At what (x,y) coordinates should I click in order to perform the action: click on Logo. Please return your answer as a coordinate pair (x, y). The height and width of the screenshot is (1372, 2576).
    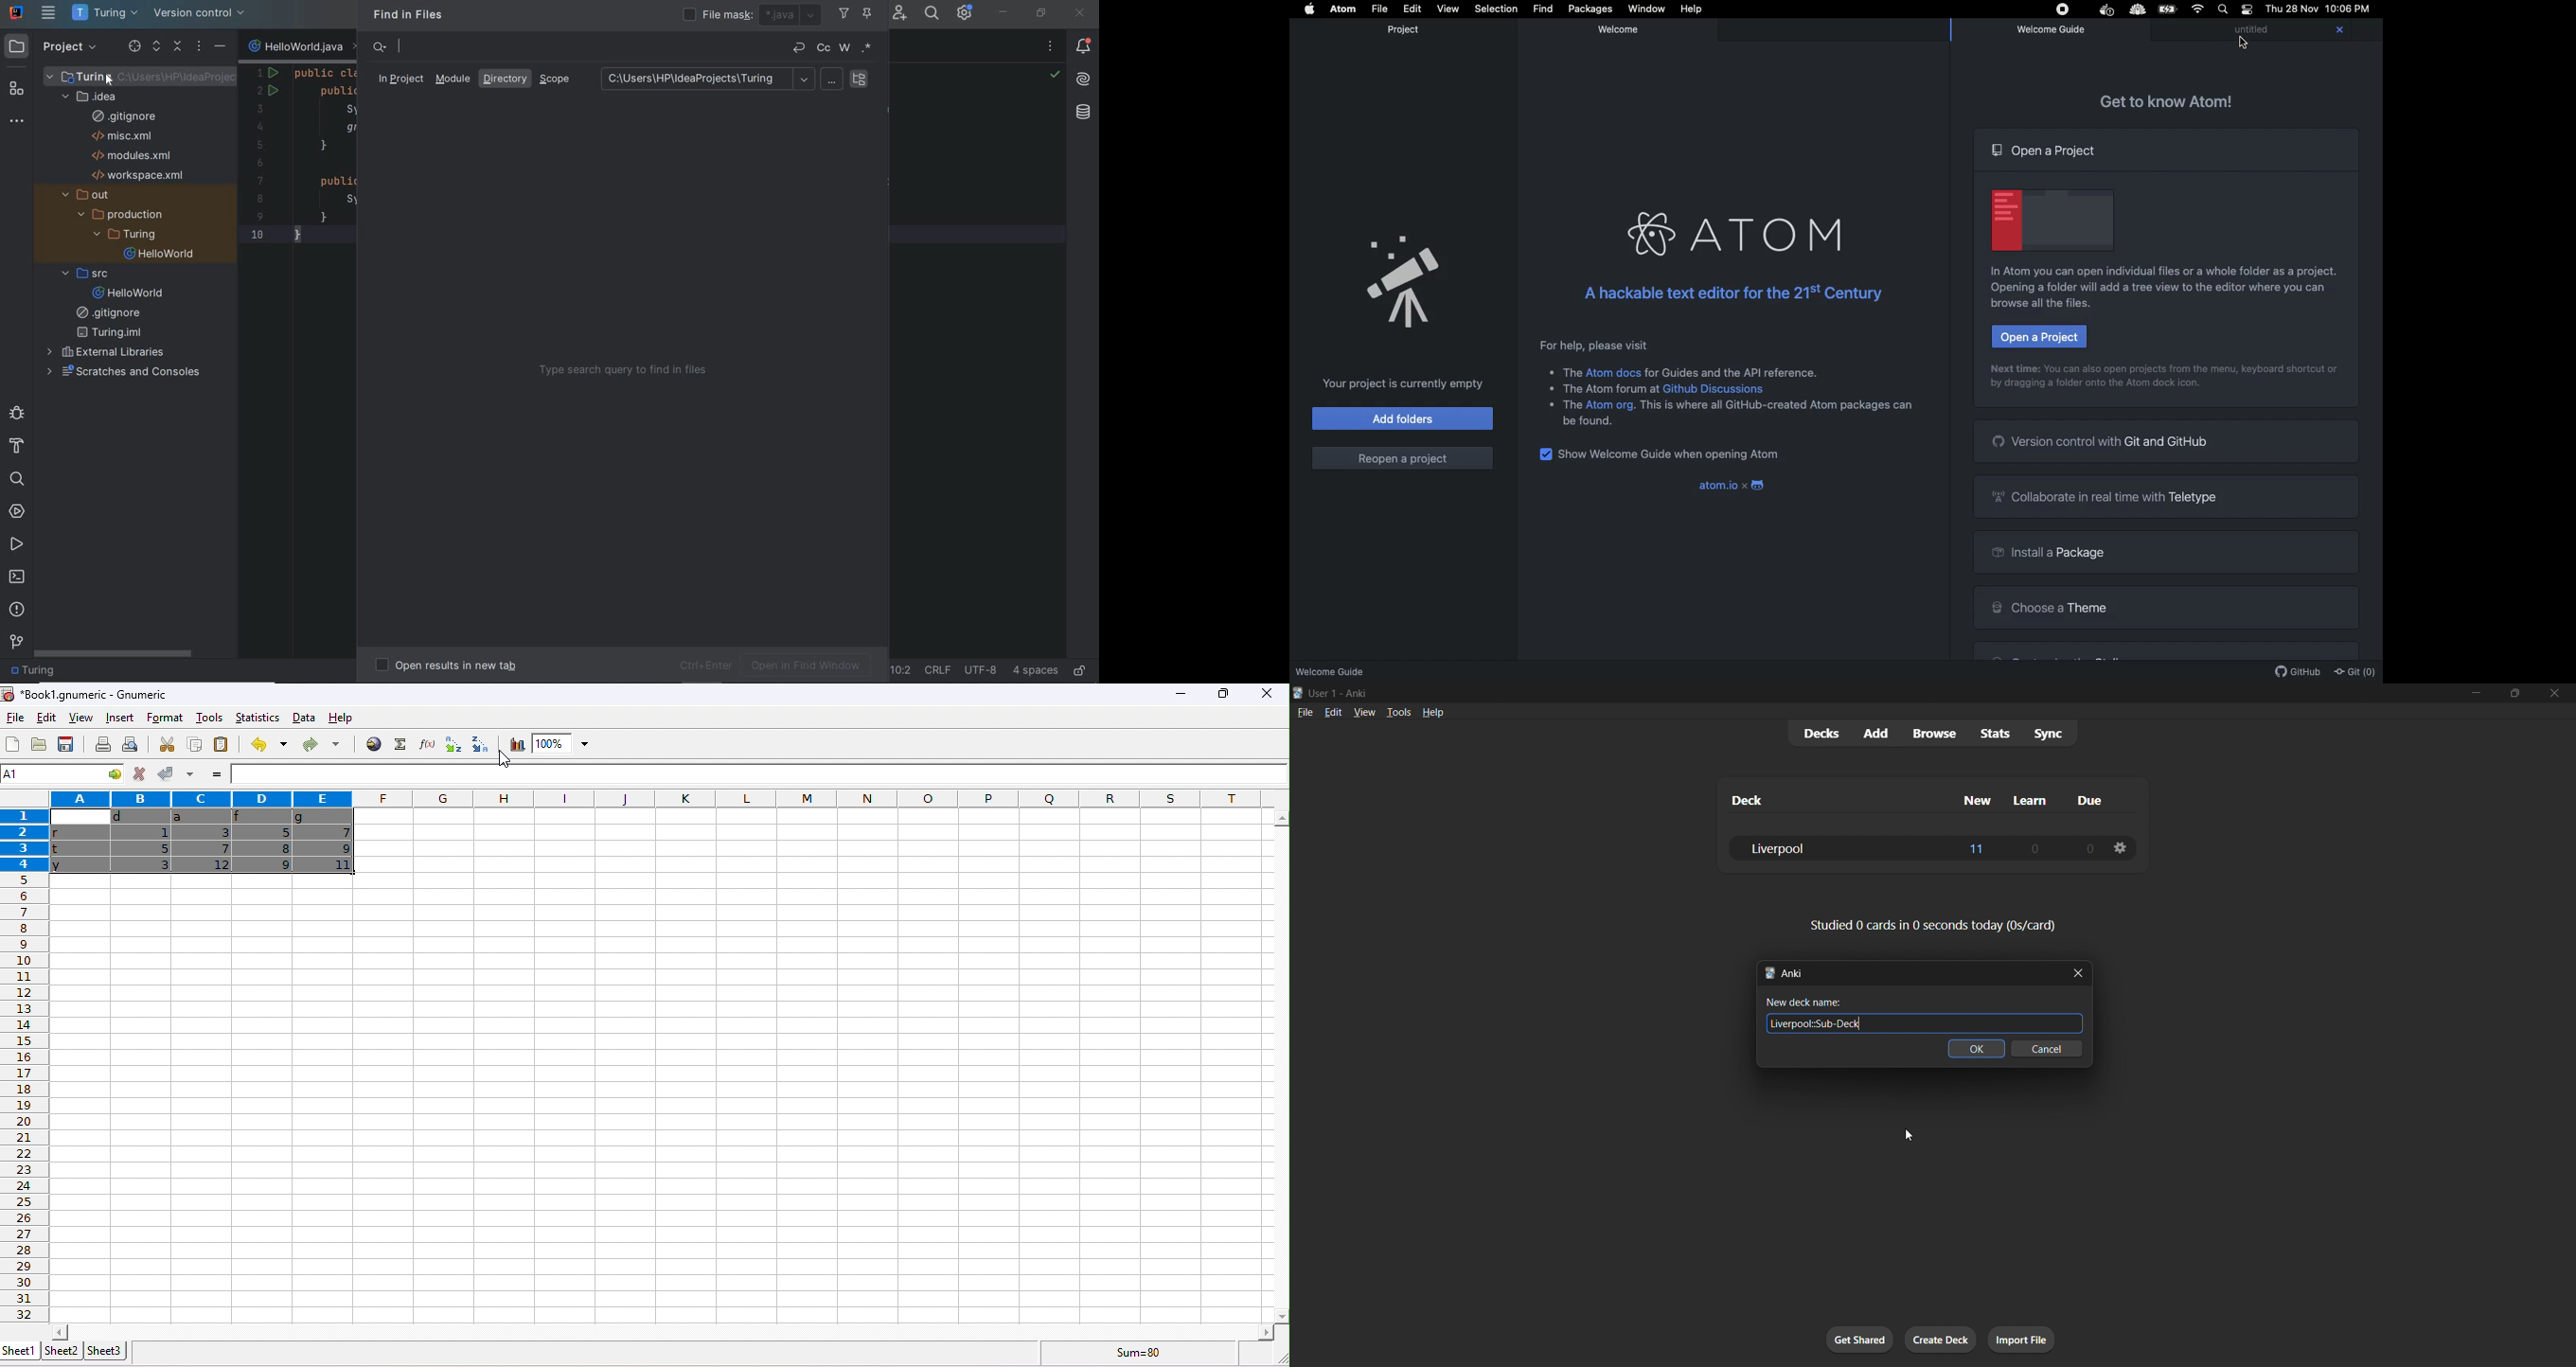
    Looking at the image, I should click on (1756, 483).